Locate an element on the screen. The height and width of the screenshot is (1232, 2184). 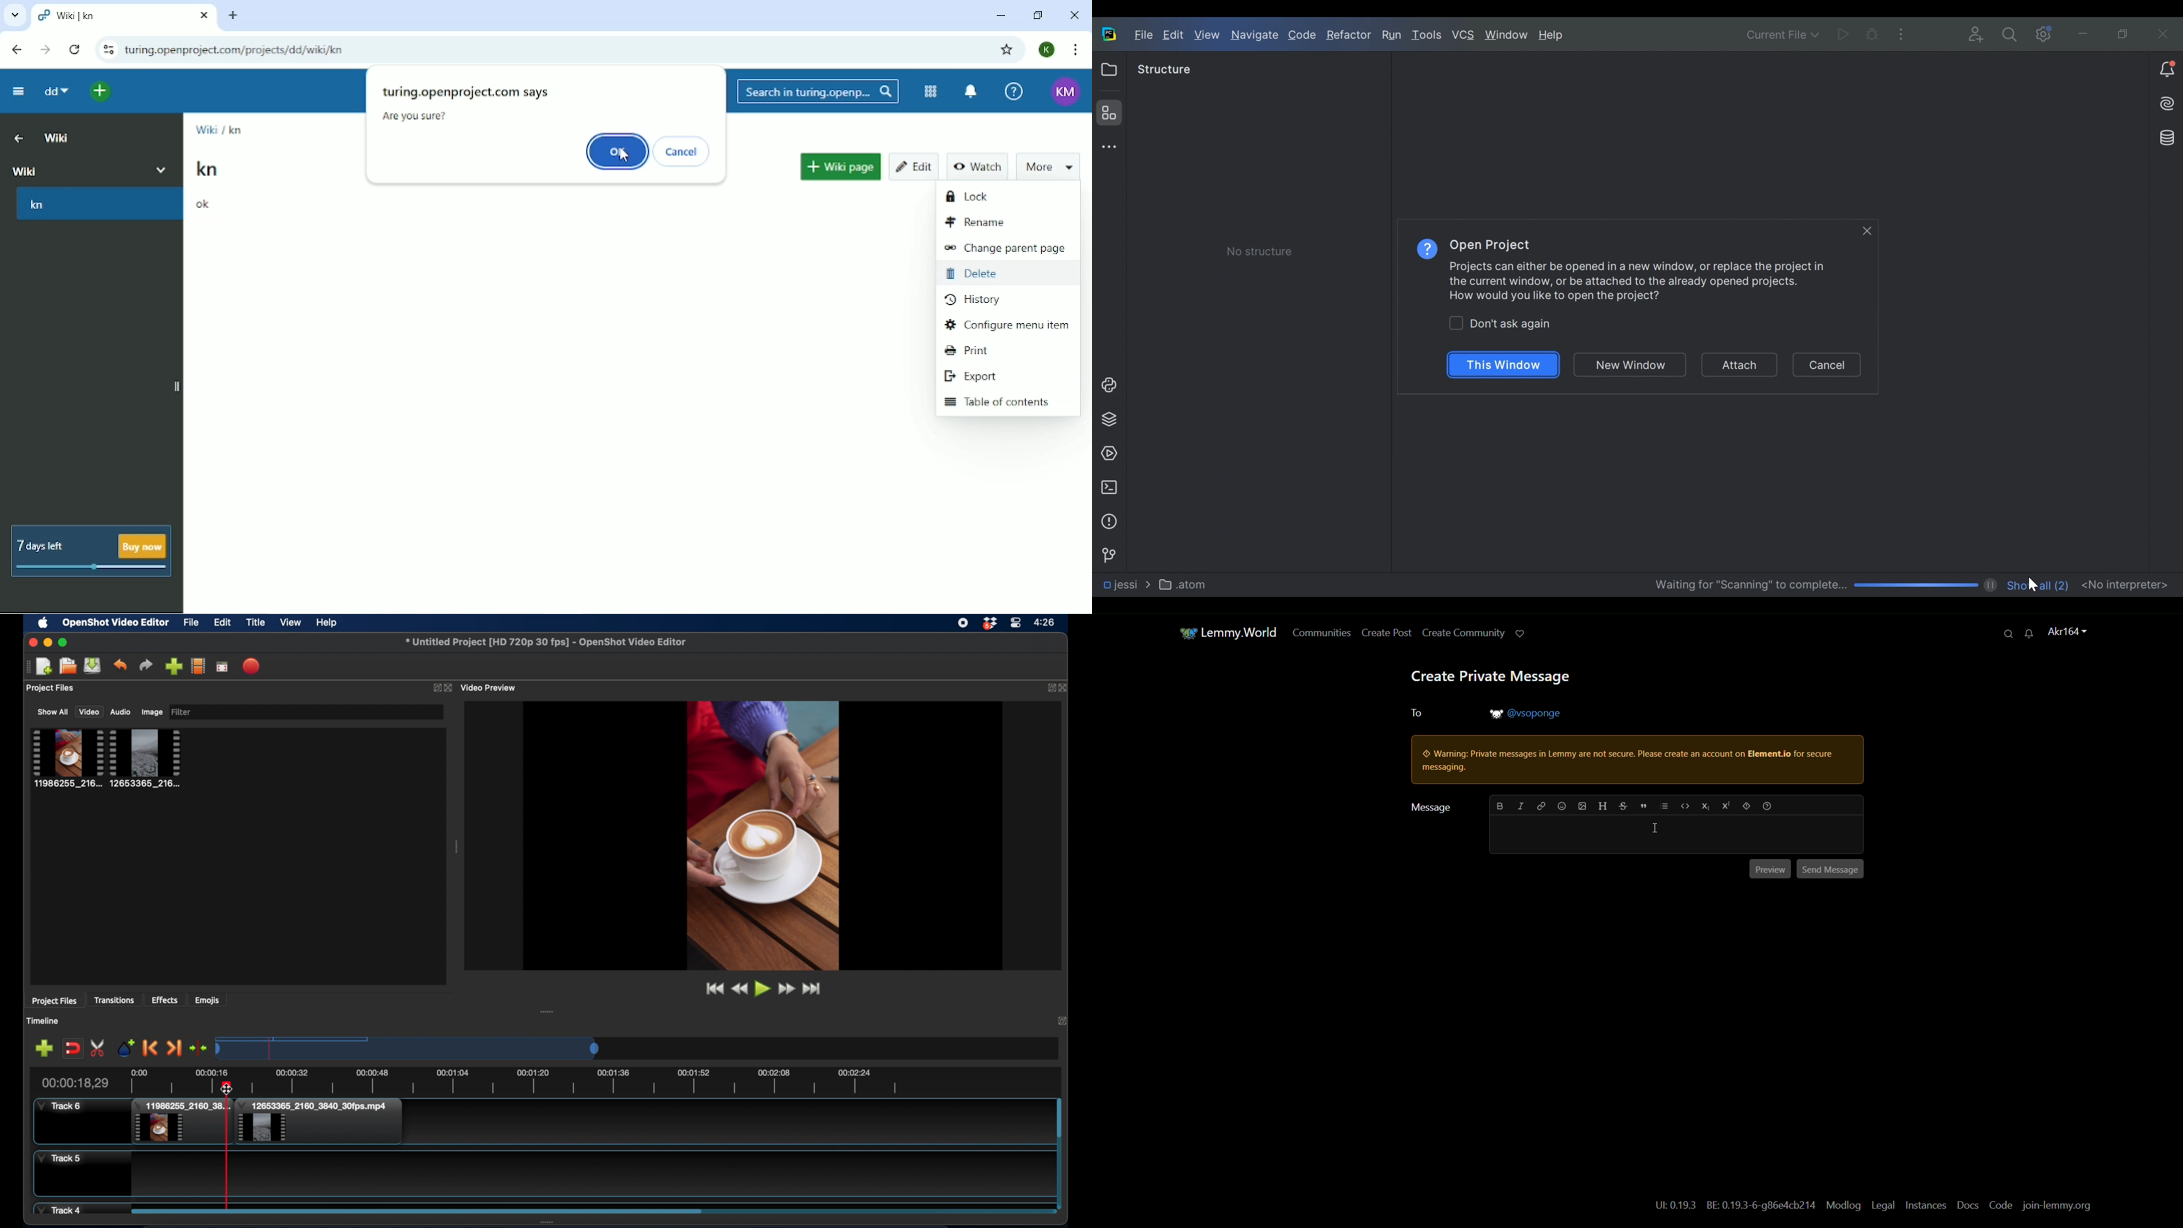
Run is located at coordinates (1842, 35).